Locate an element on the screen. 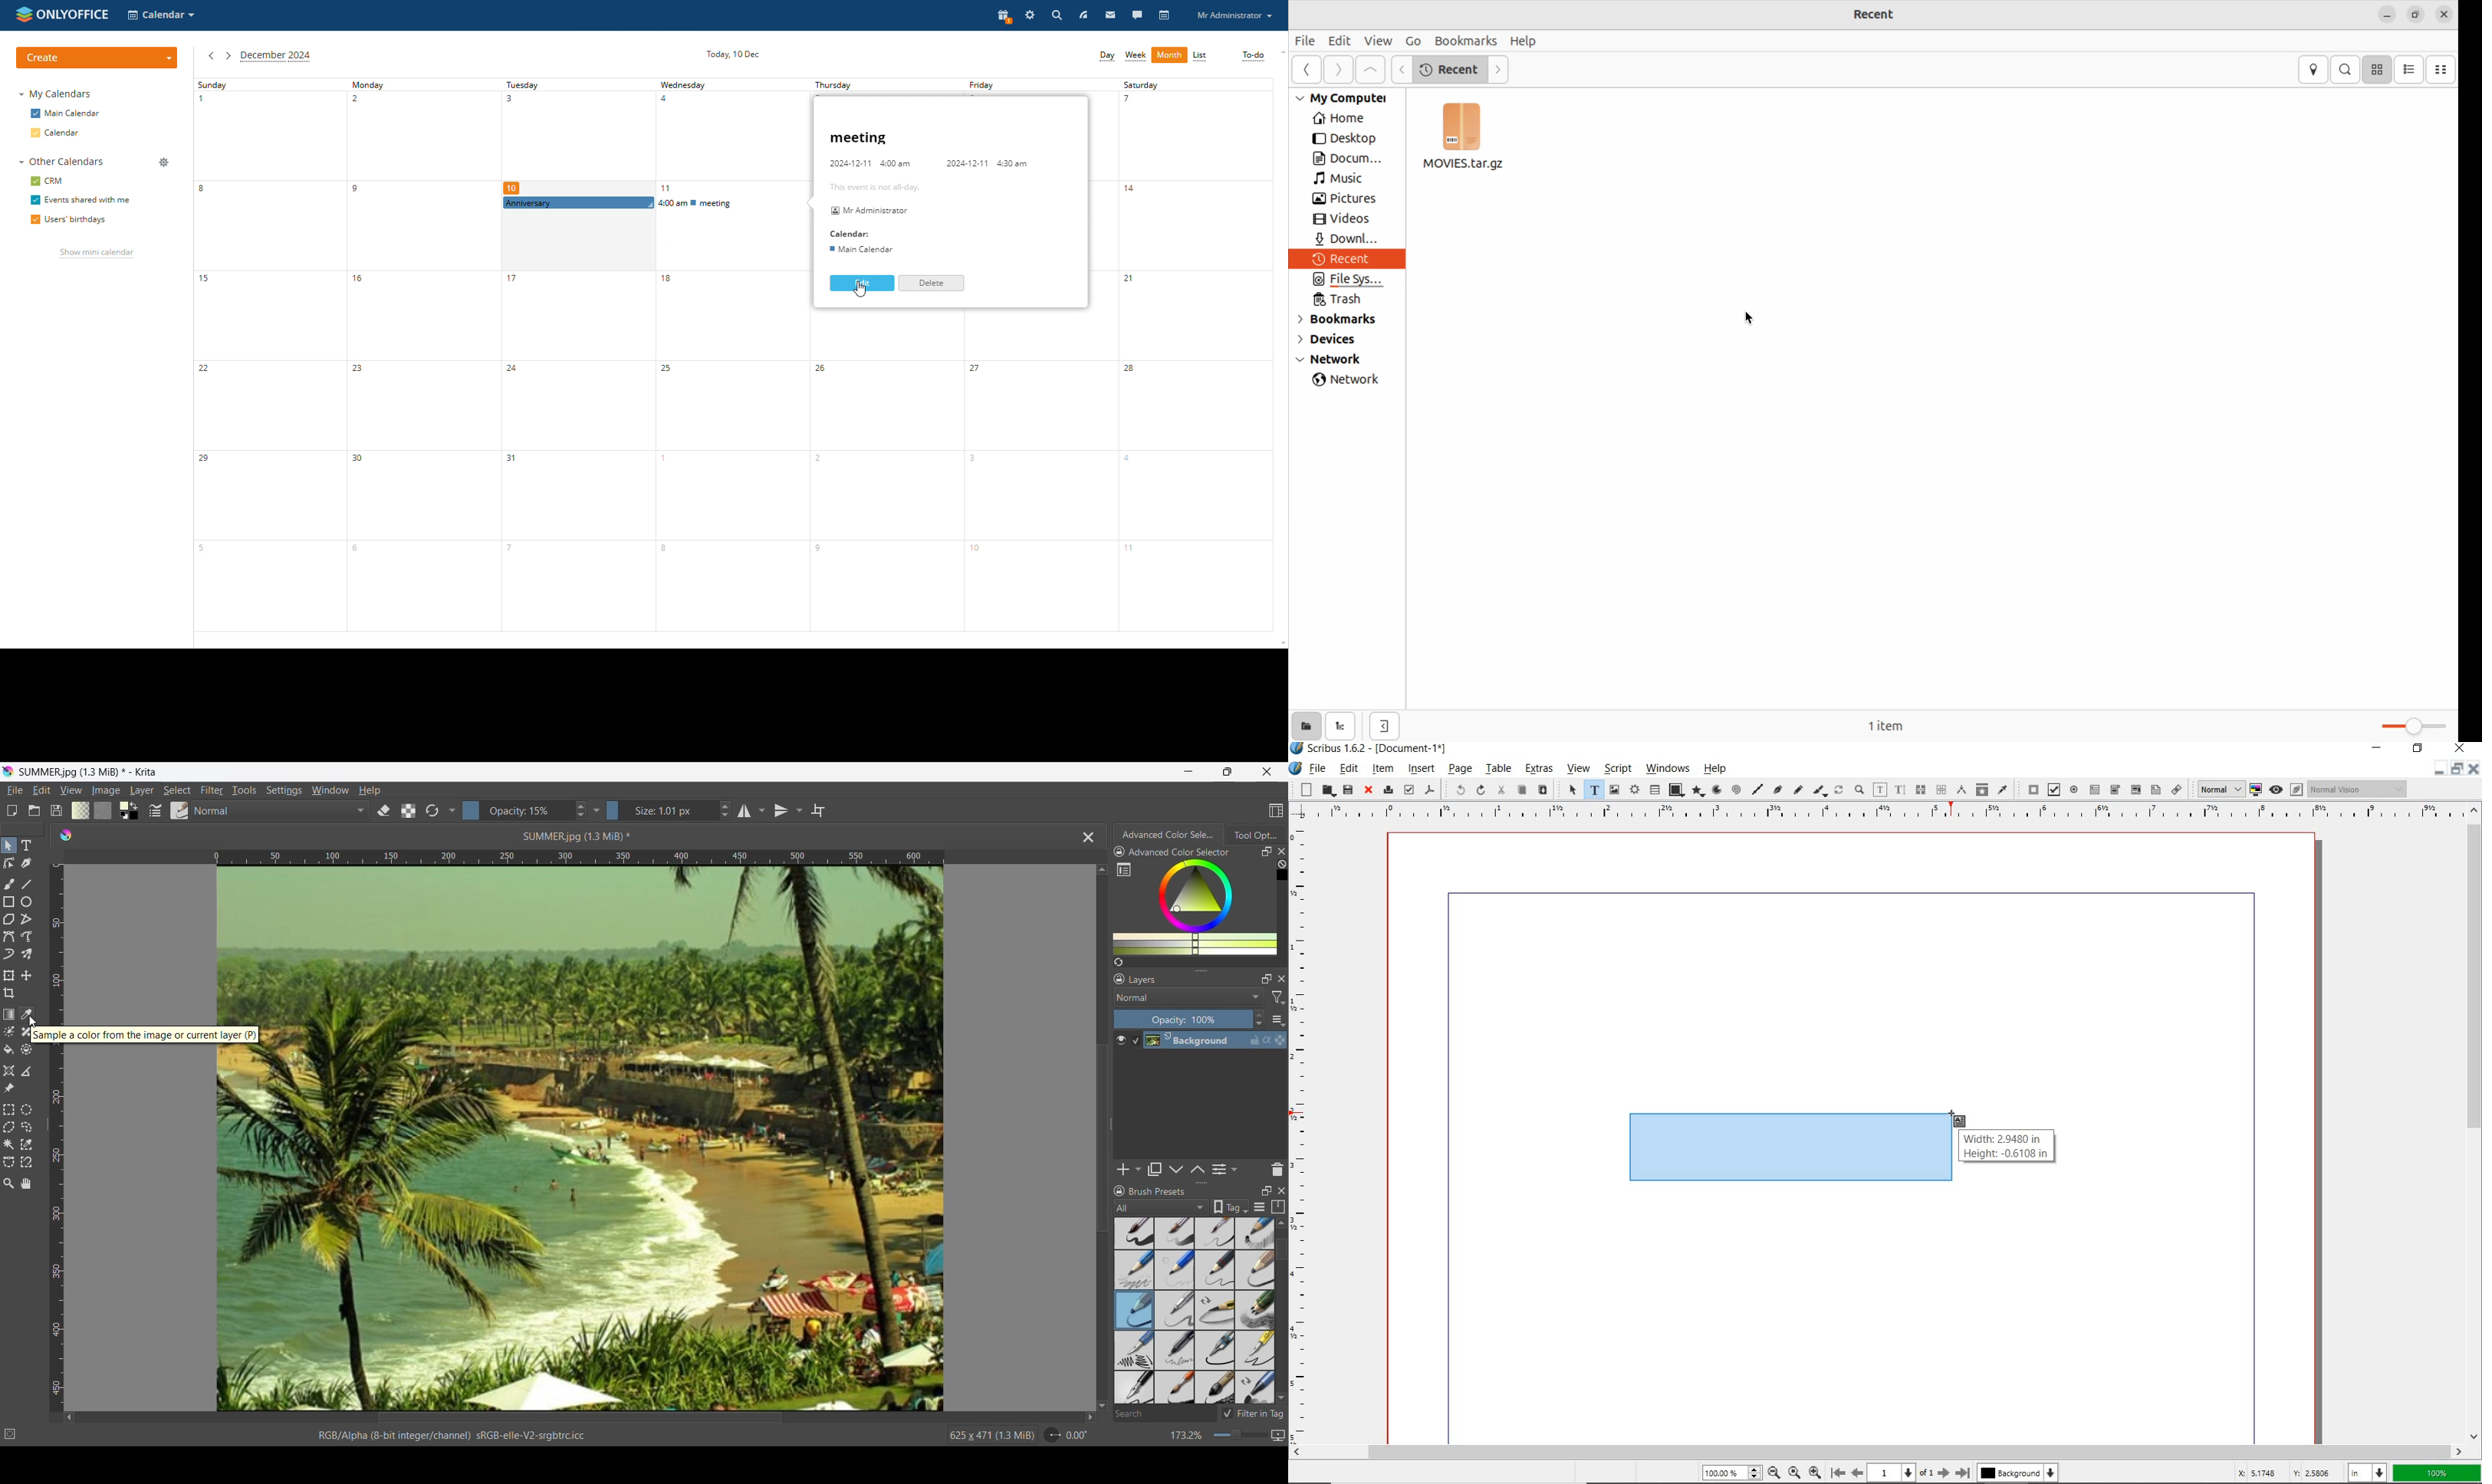 This screenshot has width=2492, height=1484. text frame is located at coordinates (1593, 790).